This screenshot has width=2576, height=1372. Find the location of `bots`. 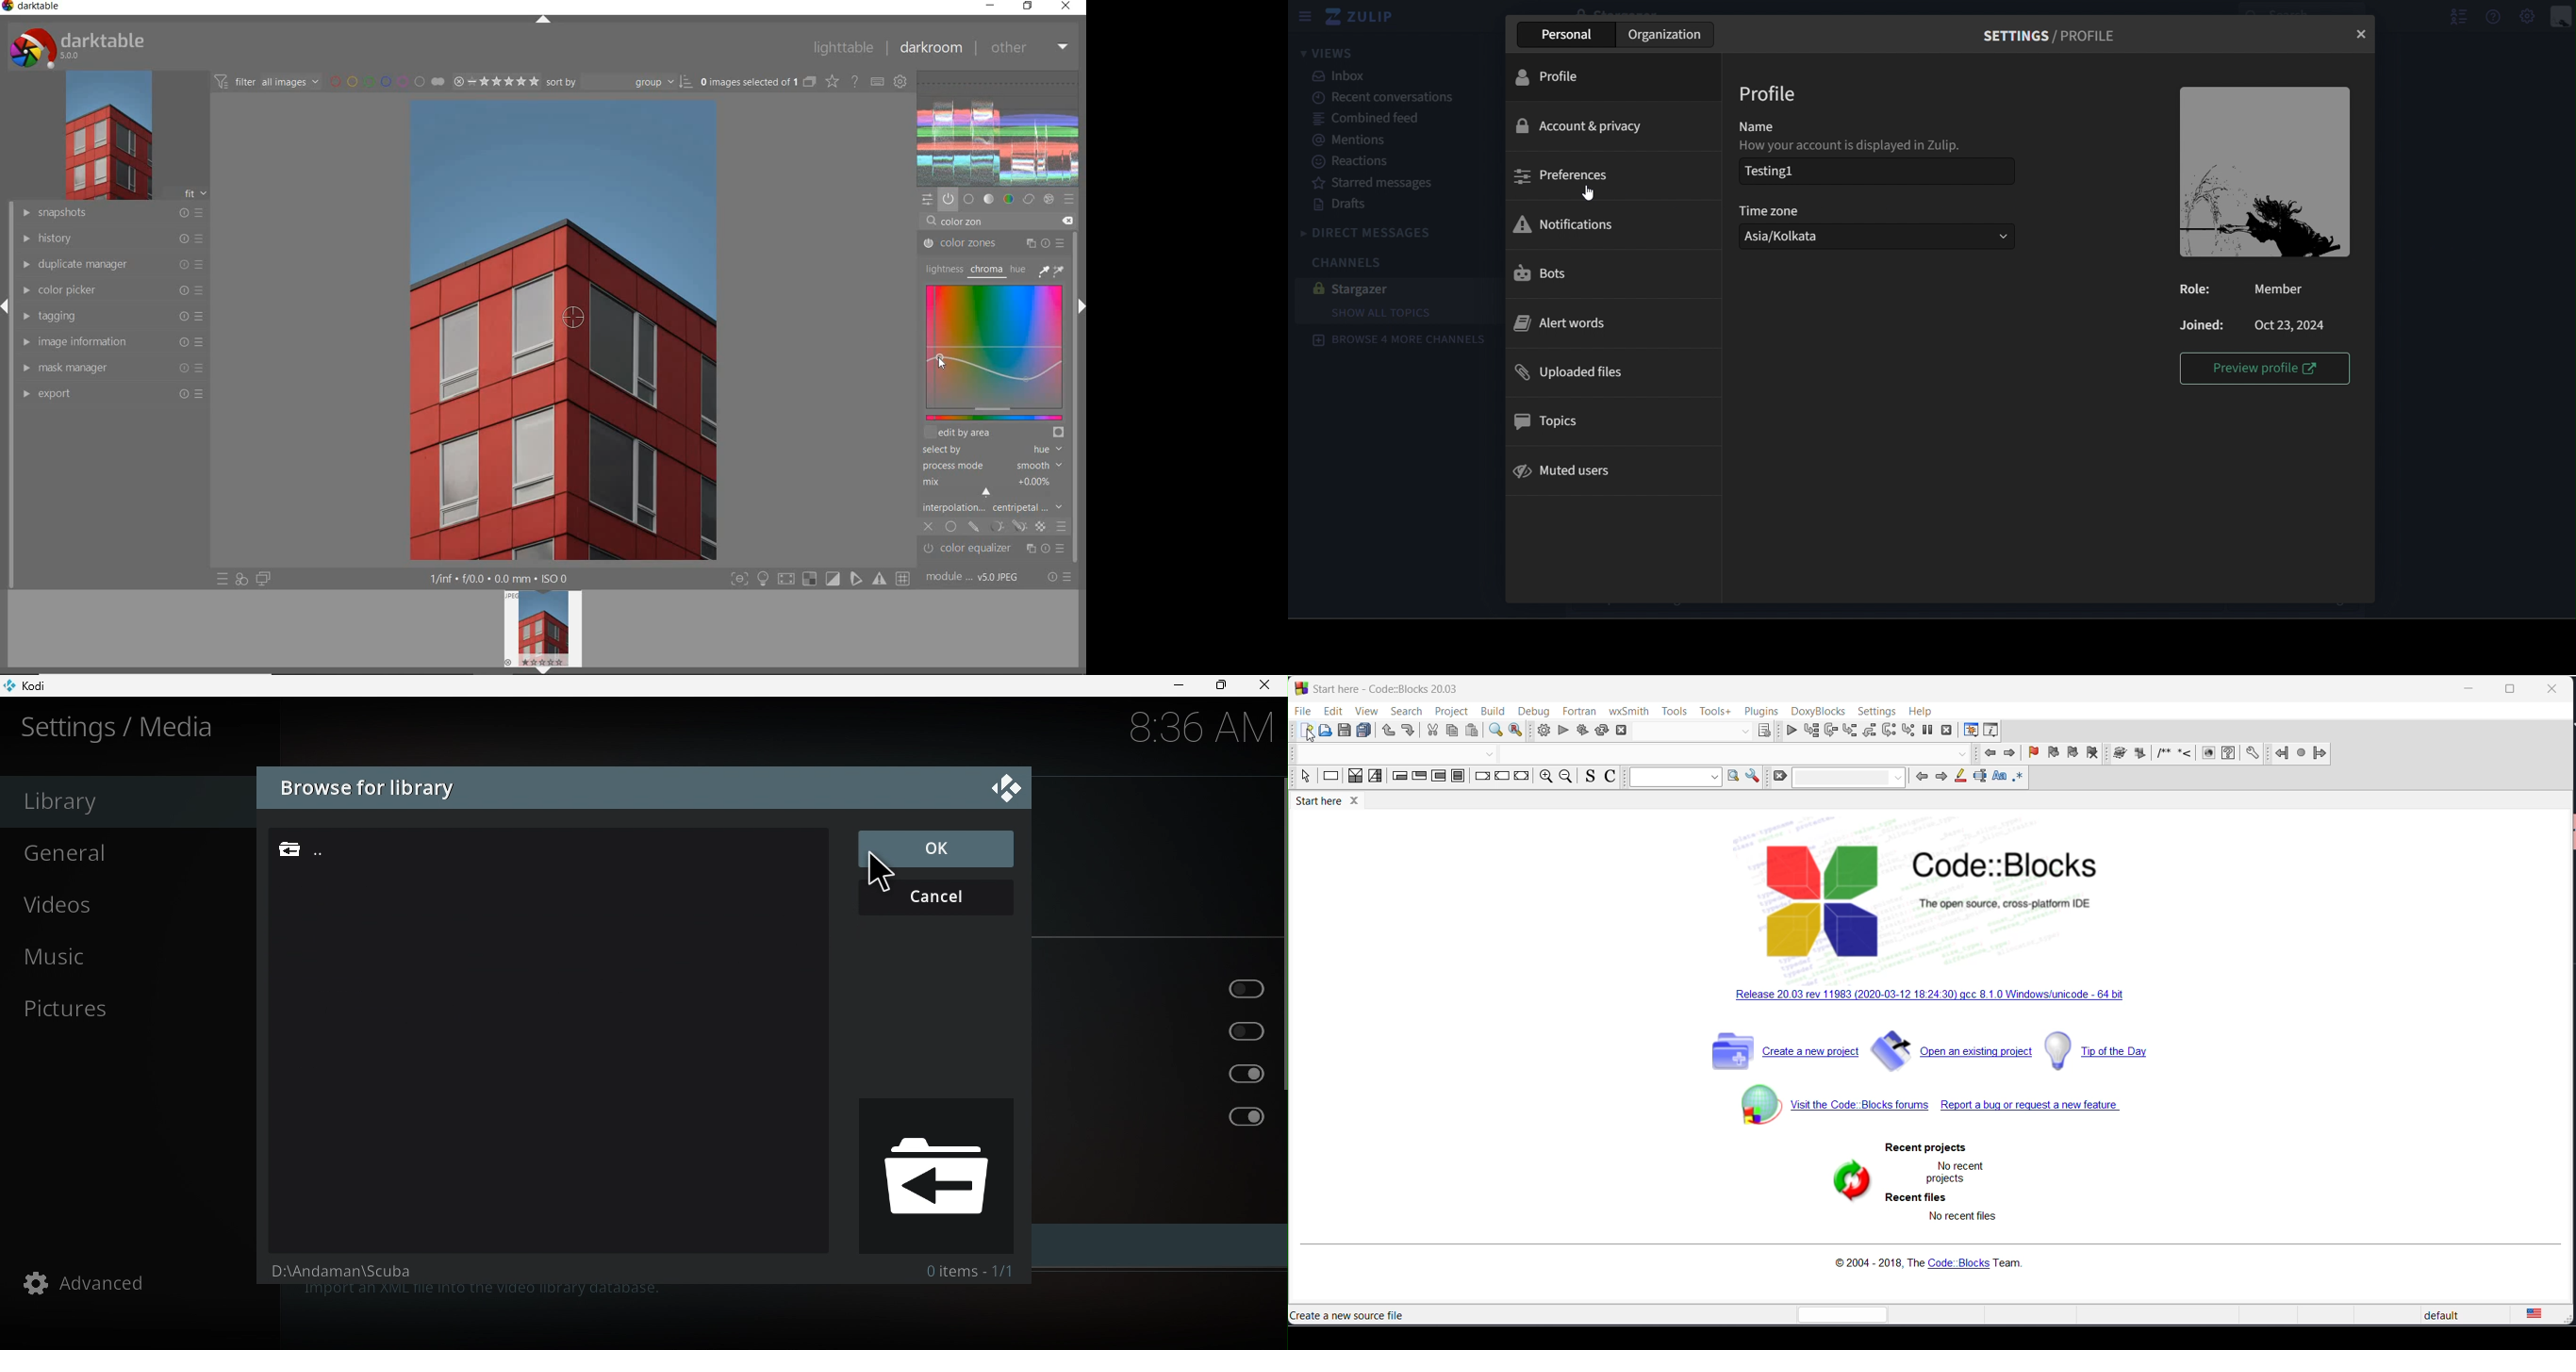

bots is located at coordinates (1554, 272).